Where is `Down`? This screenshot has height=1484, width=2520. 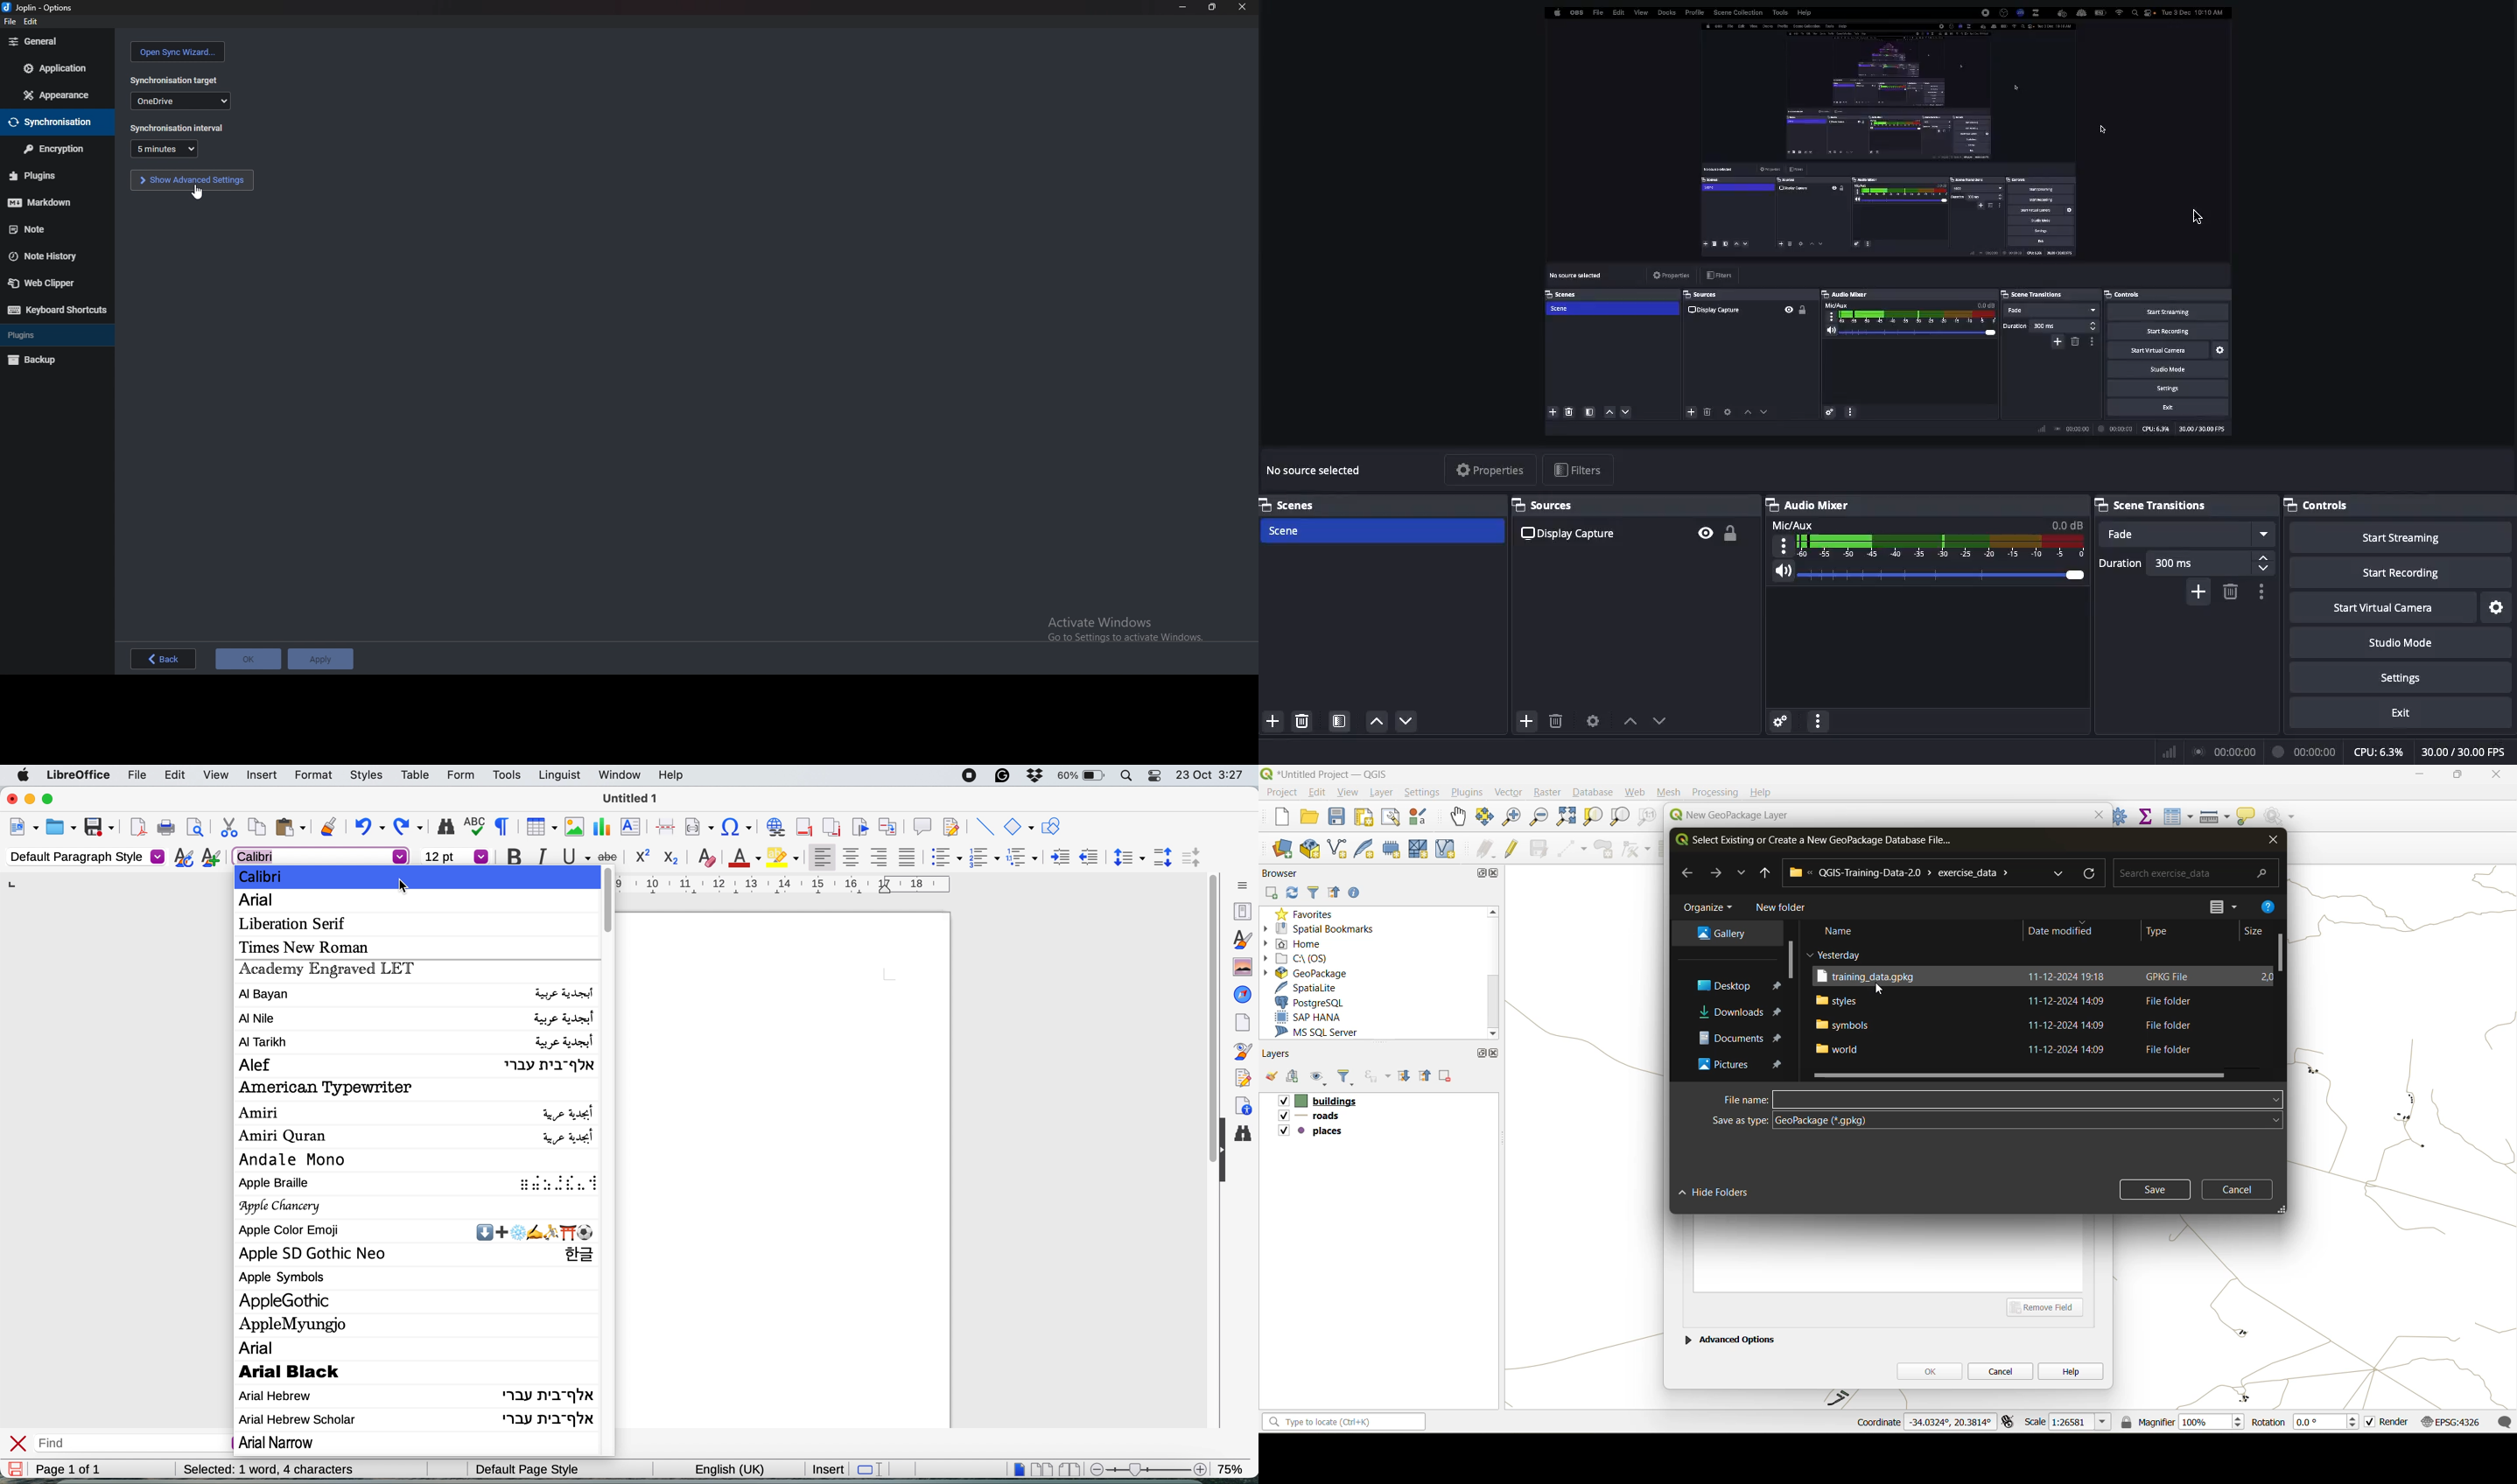 Down is located at coordinates (1664, 723).